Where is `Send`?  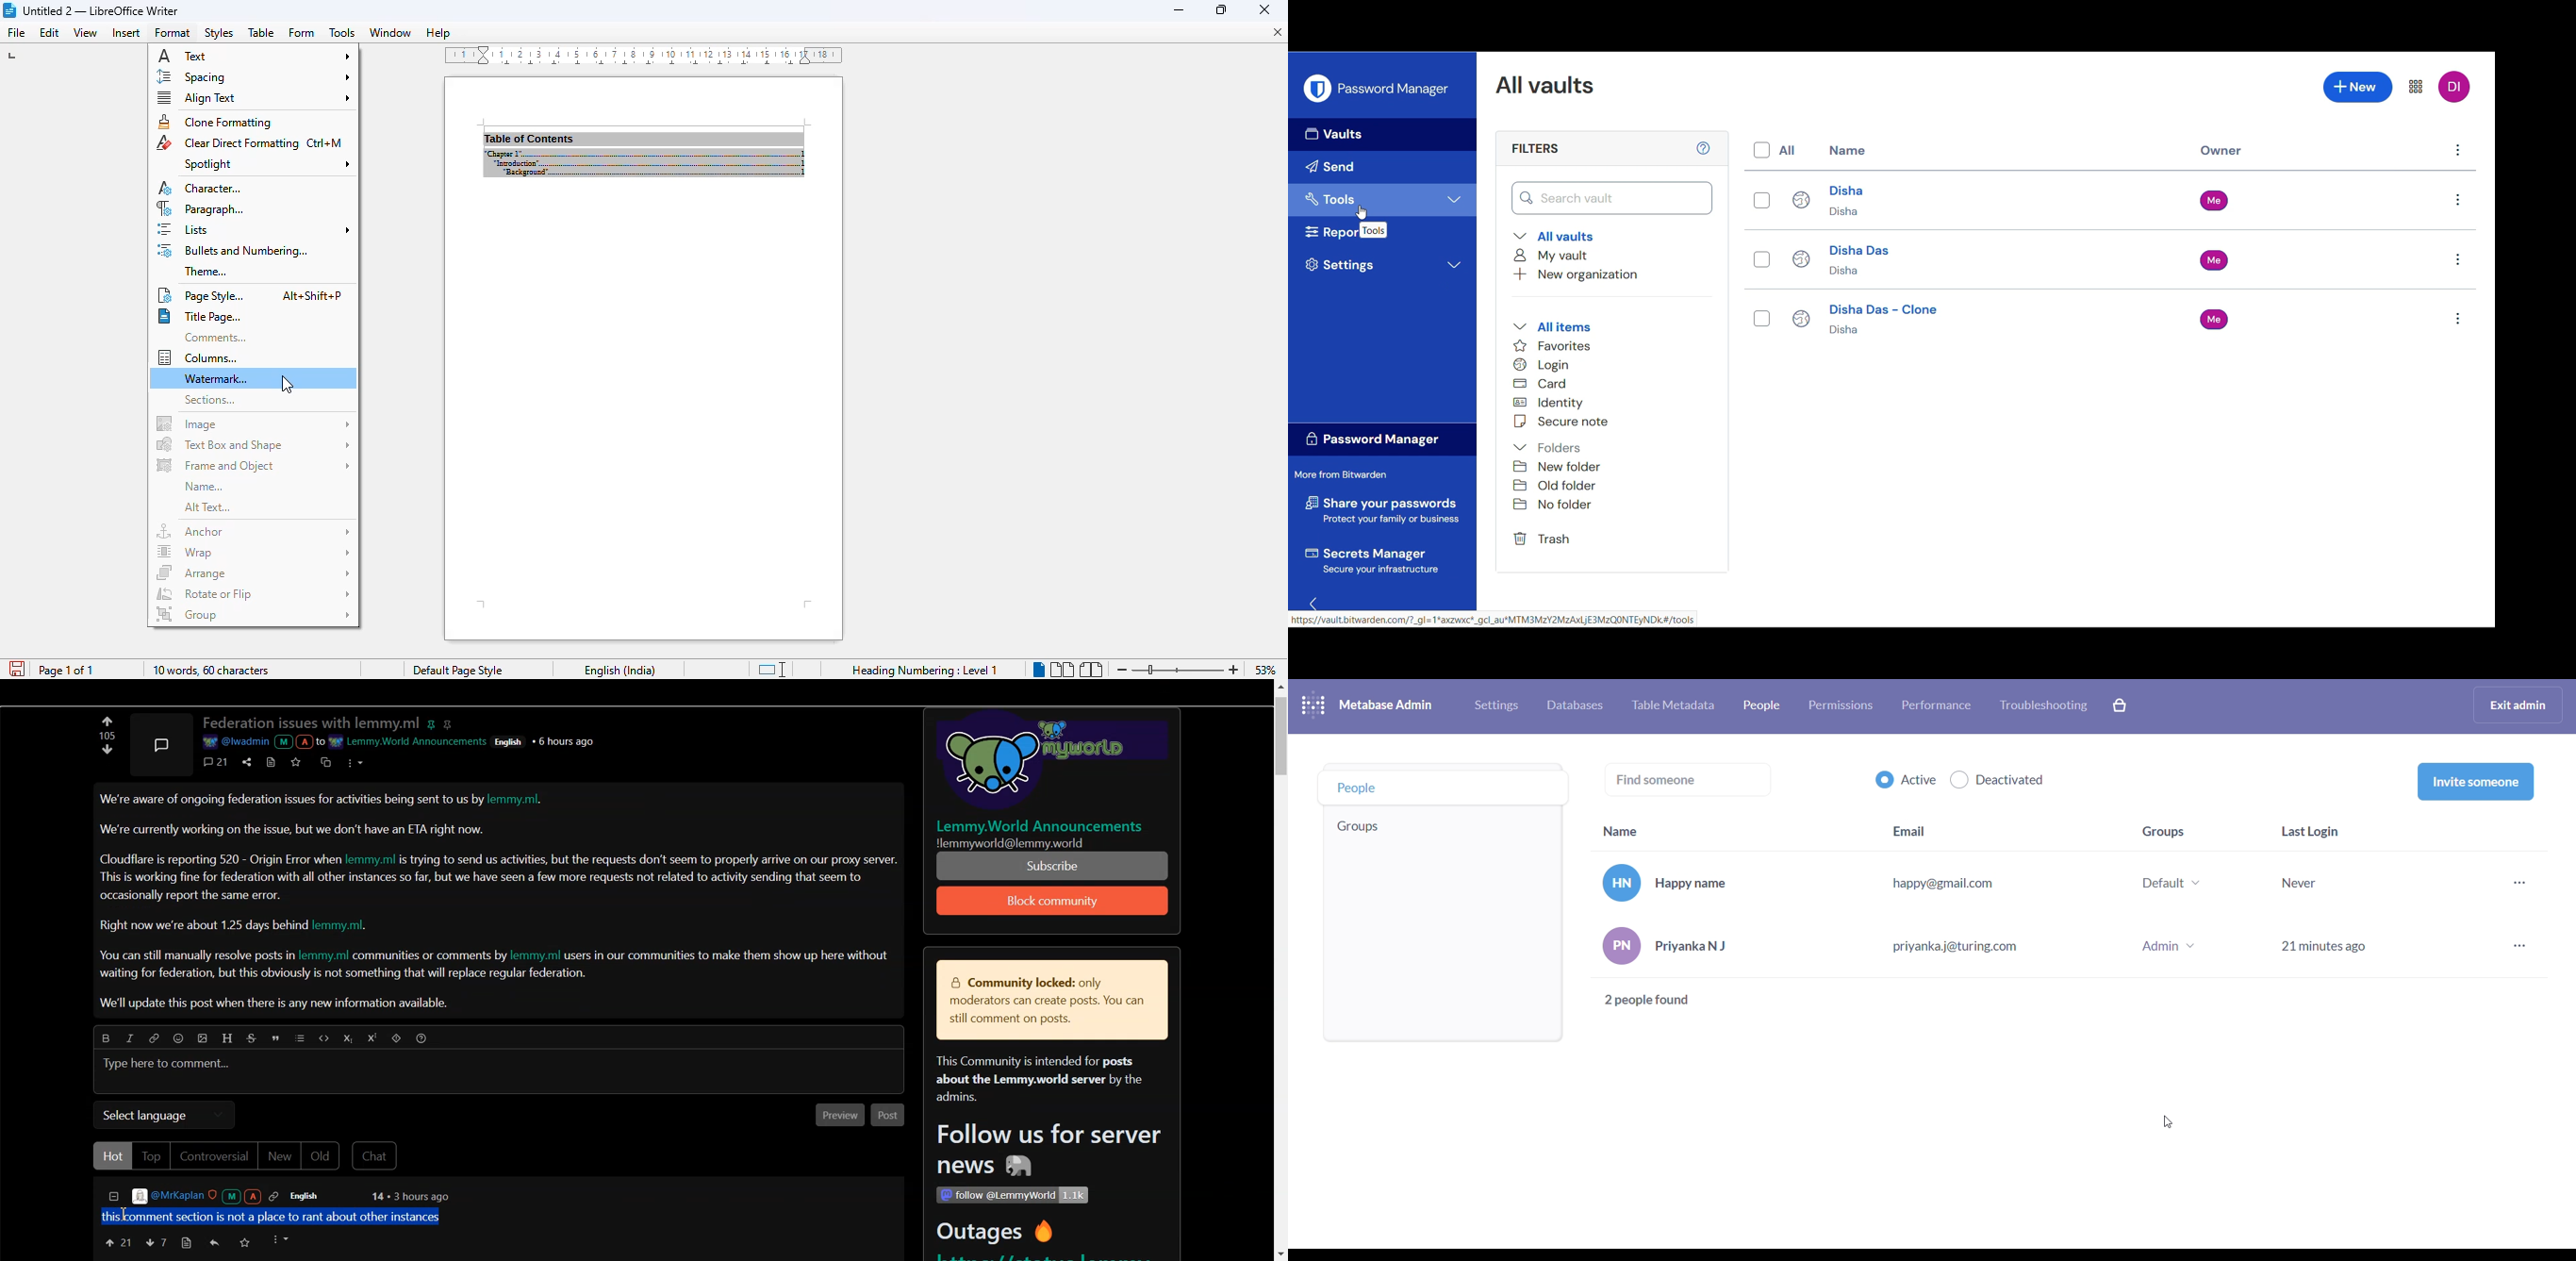
Send is located at coordinates (1384, 168).